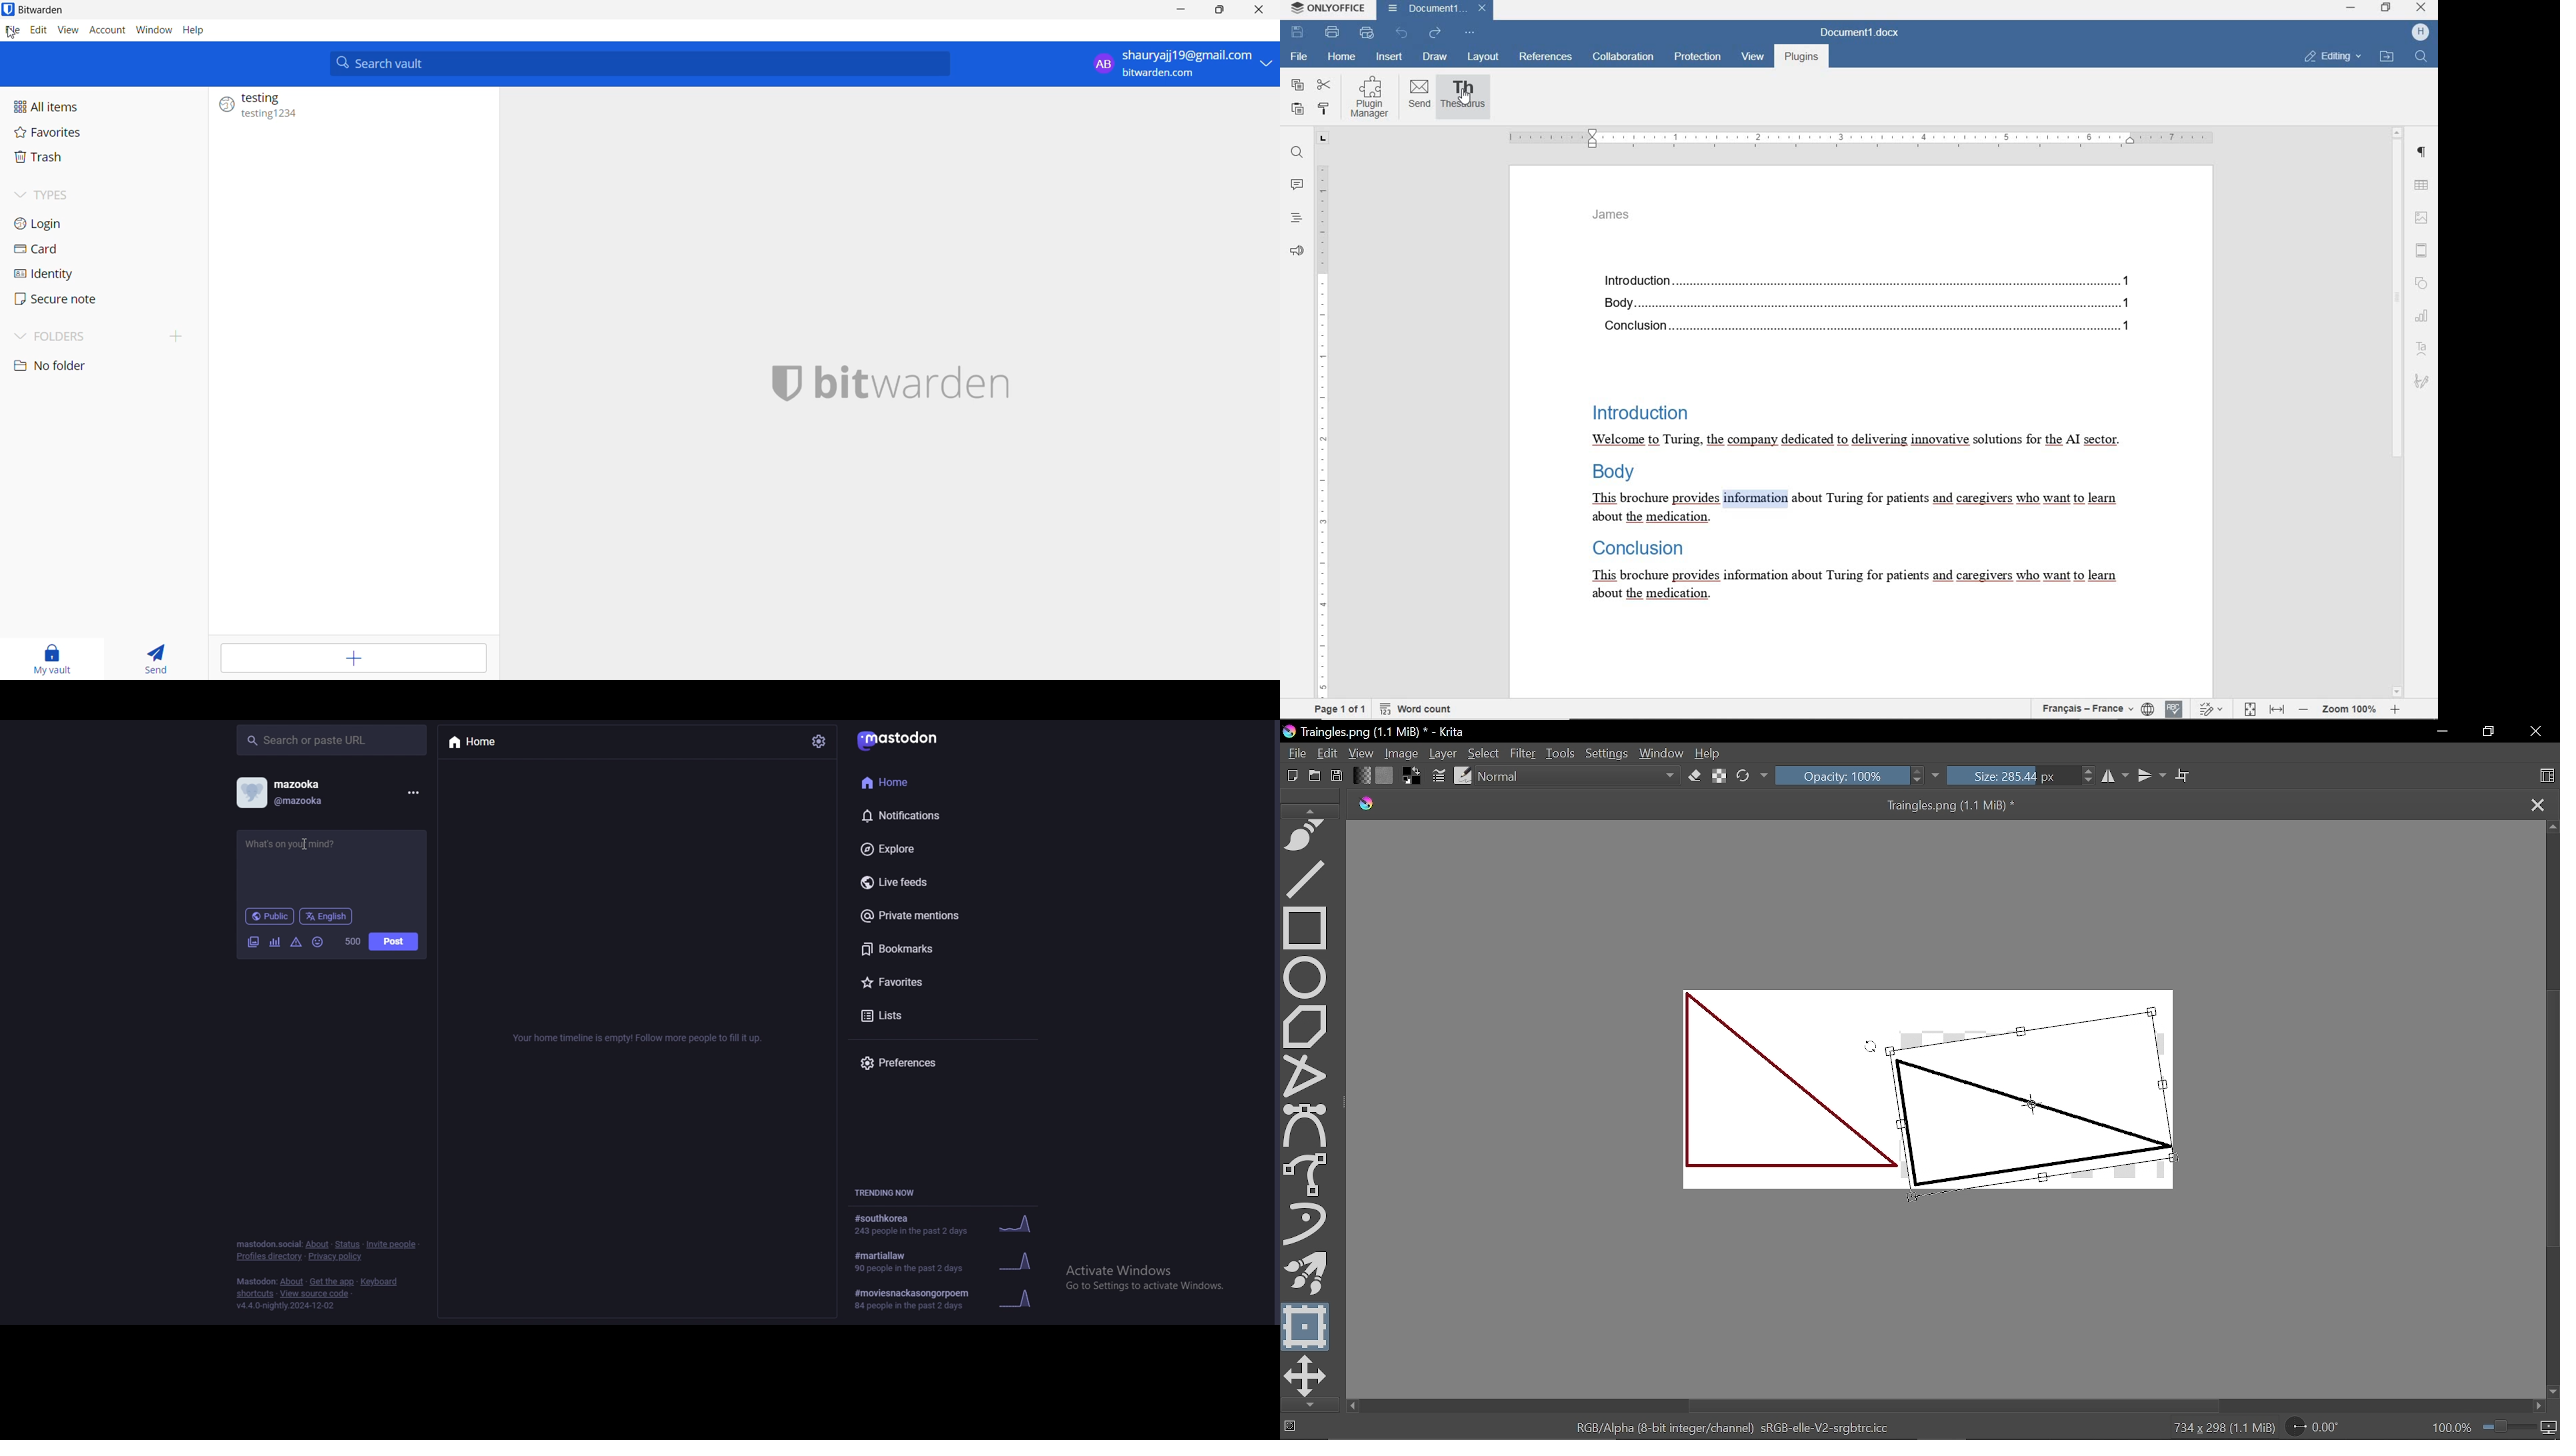  What do you see at coordinates (1306, 1376) in the screenshot?
I see `Move a layer` at bounding box center [1306, 1376].